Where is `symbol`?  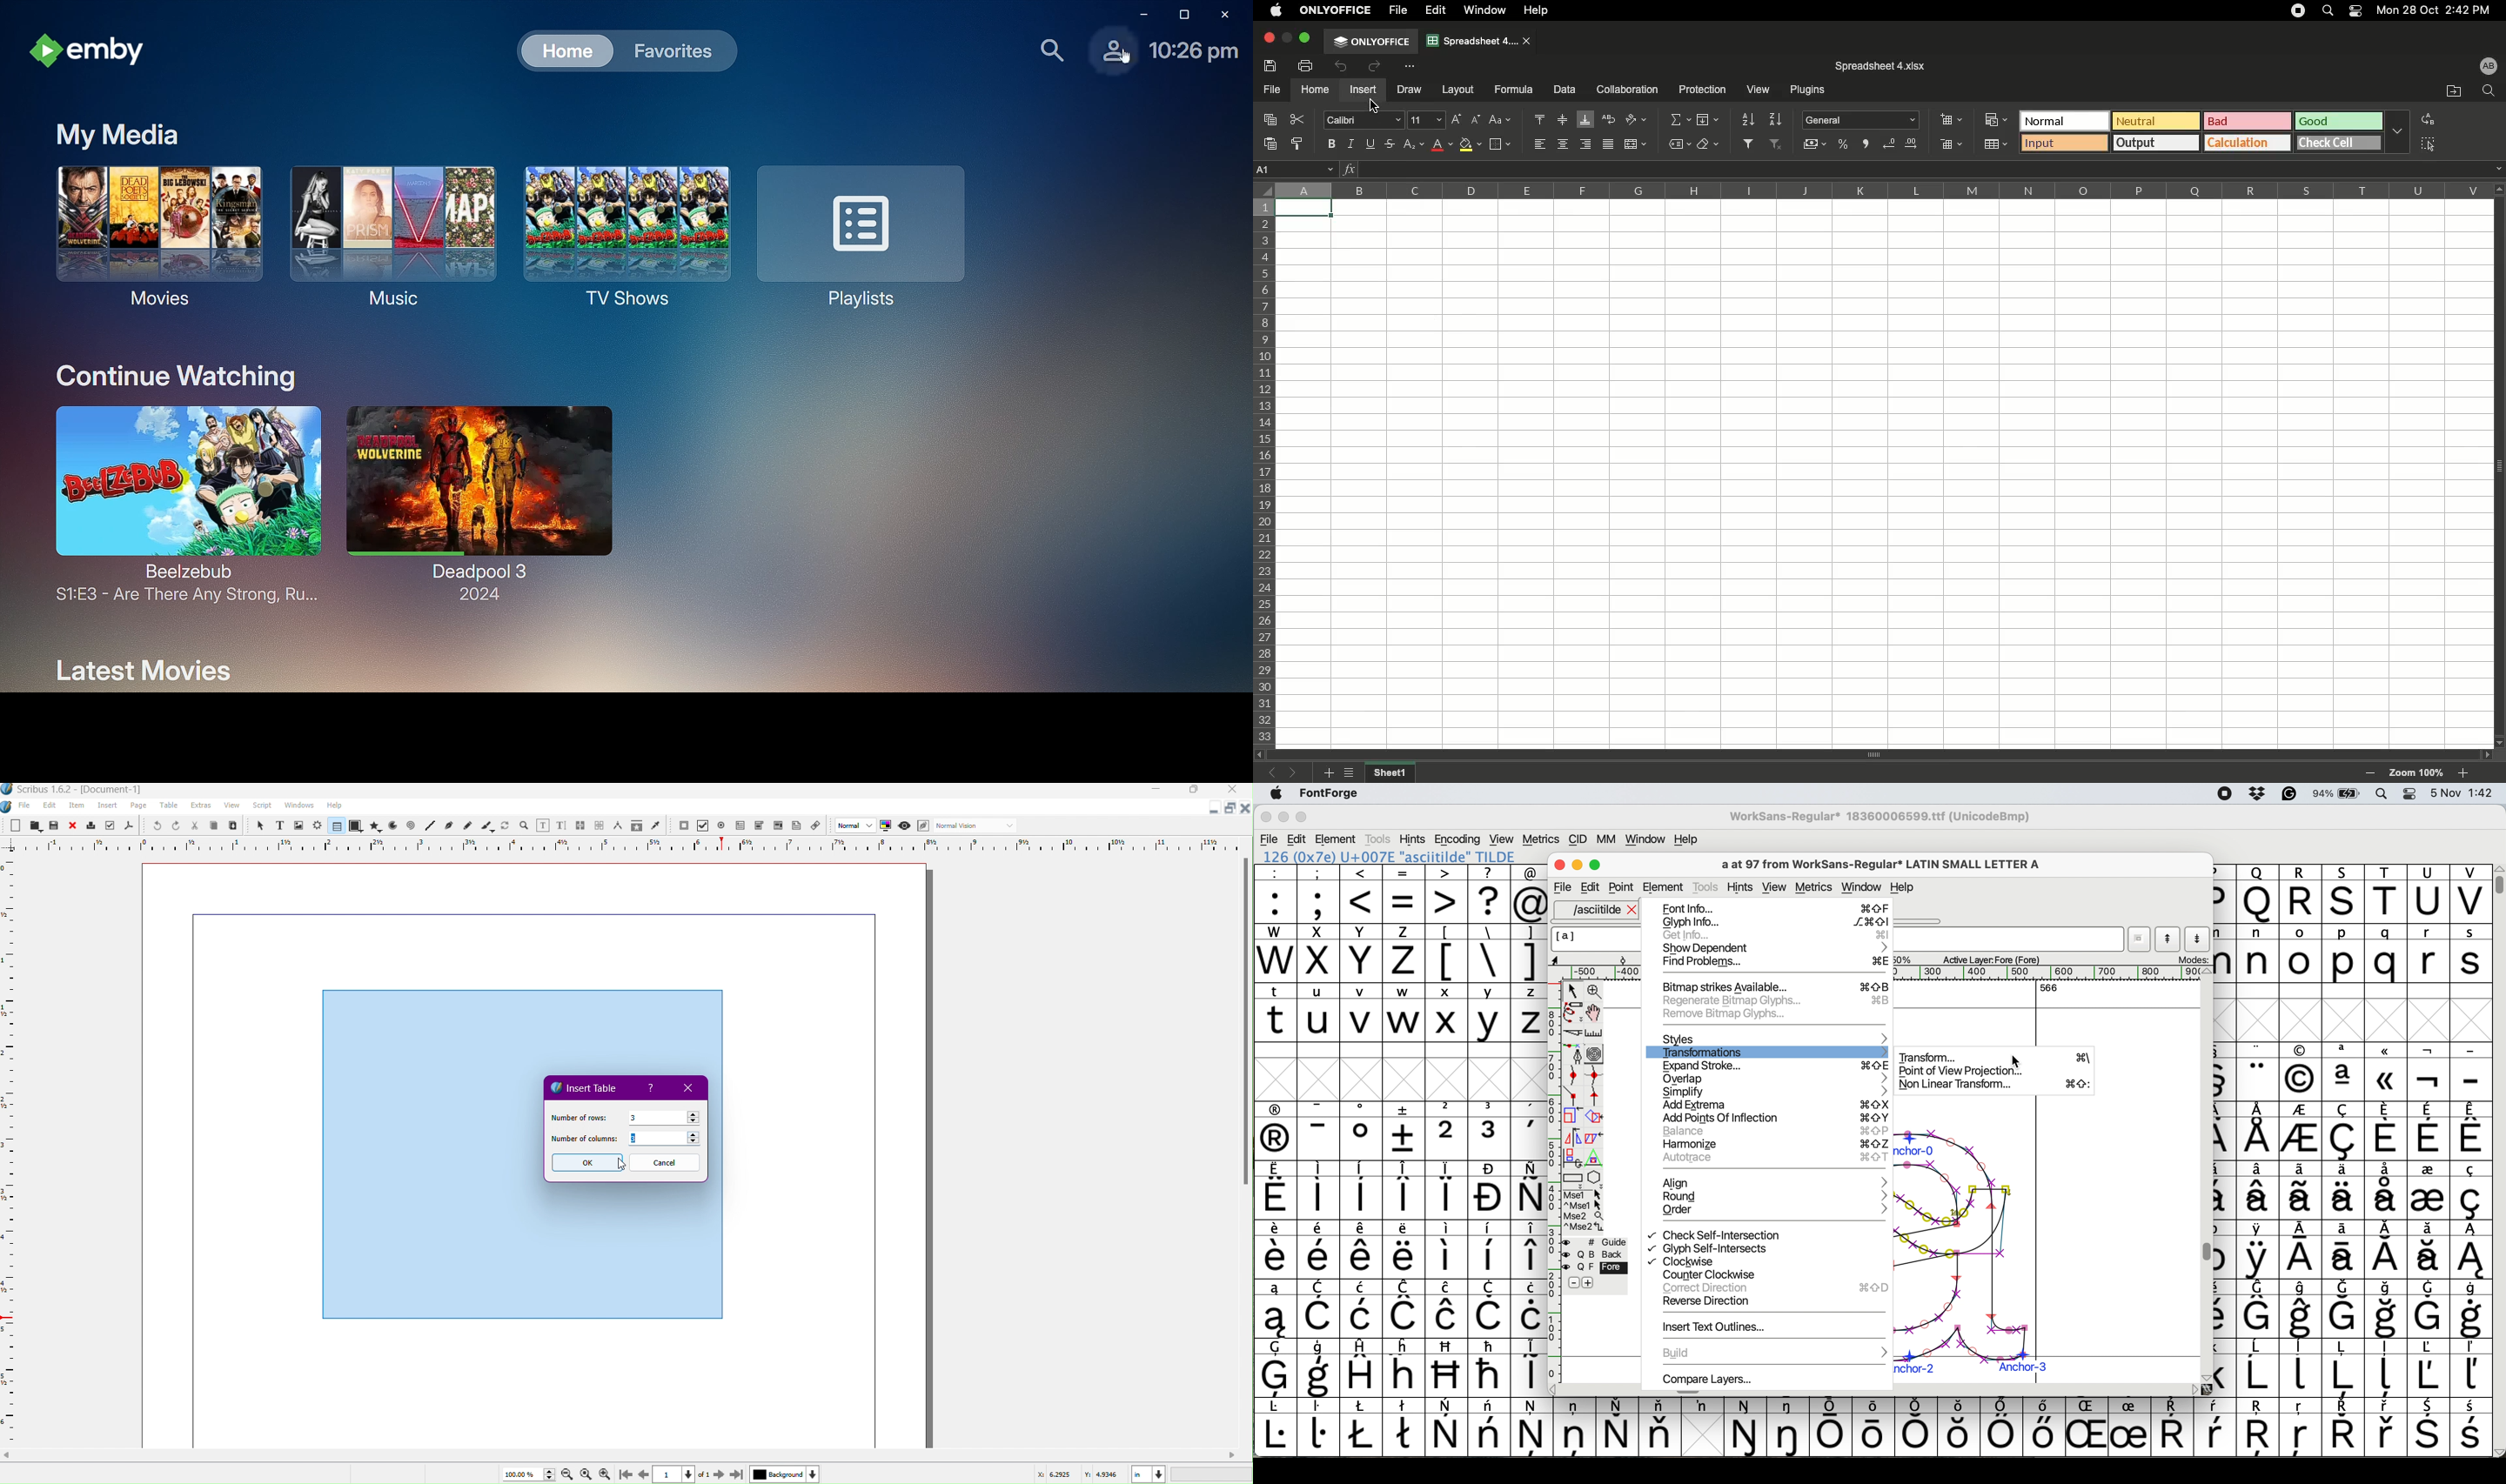
symbol is located at coordinates (2388, 1369).